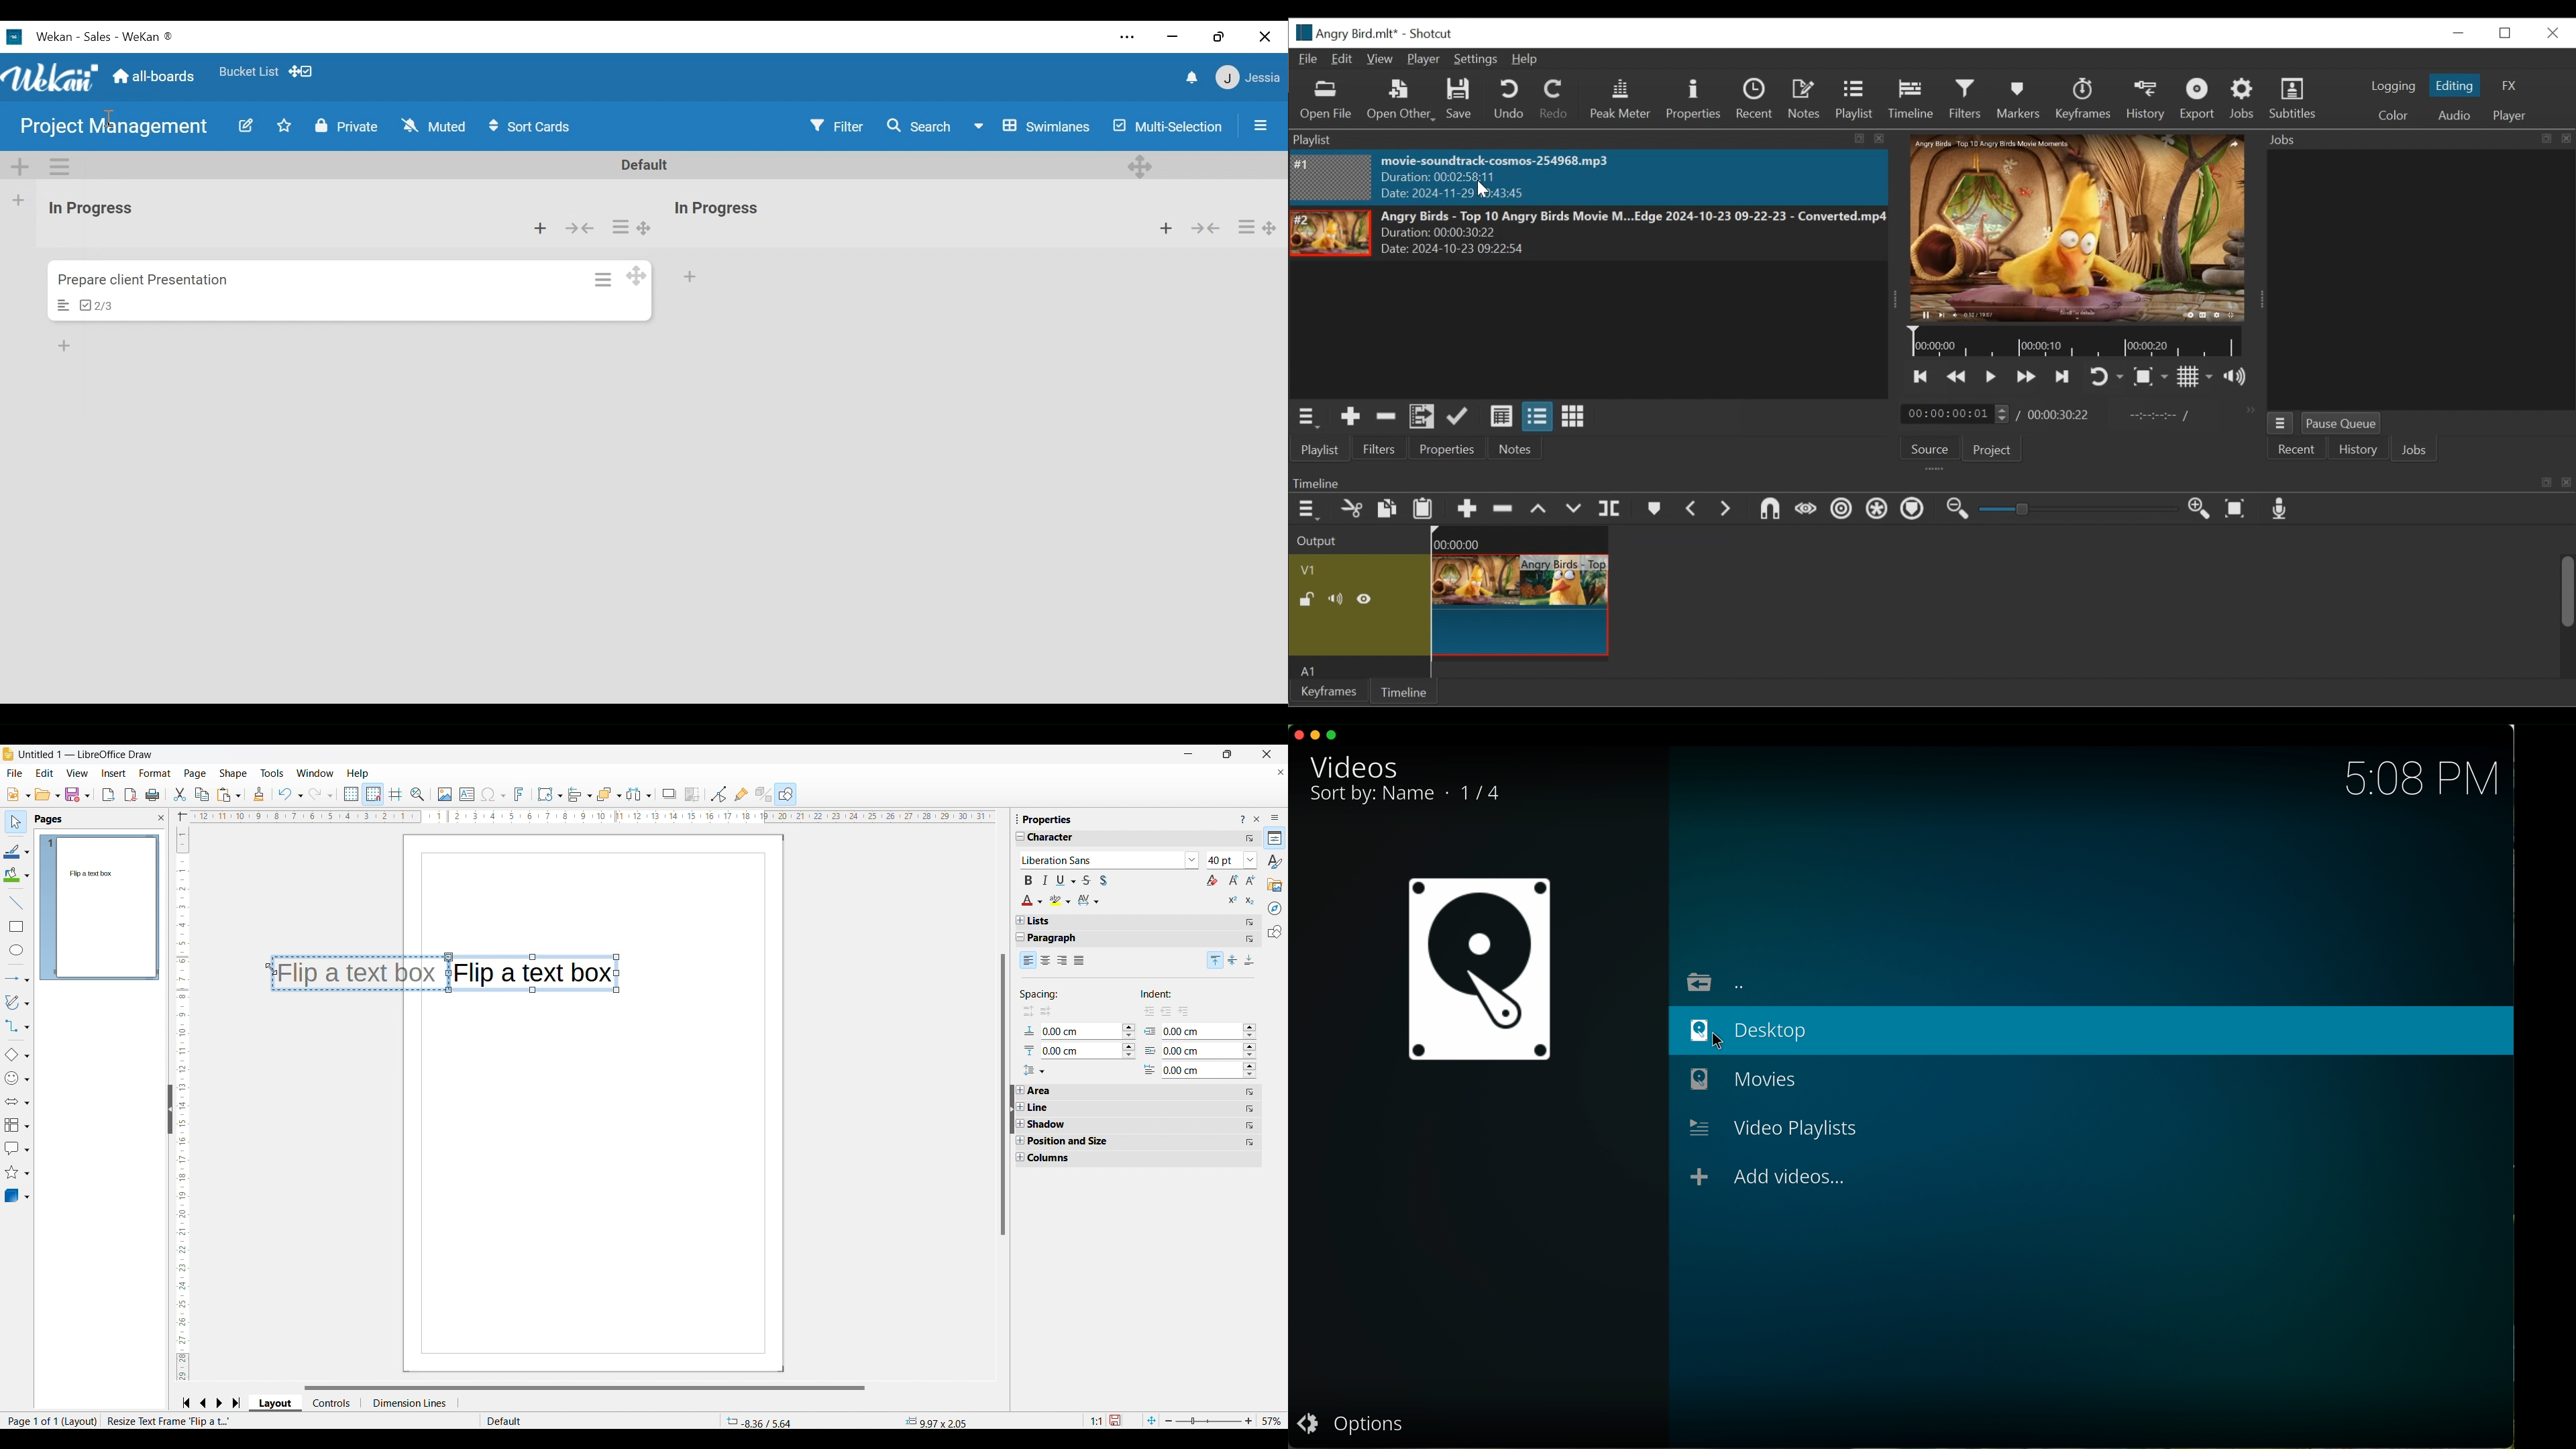 The width and height of the screenshot is (2576, 1456). What do you see at coordinates (1841, 511) in the screenshot?
I see `Ripple` at bounding box center [1841, 511].